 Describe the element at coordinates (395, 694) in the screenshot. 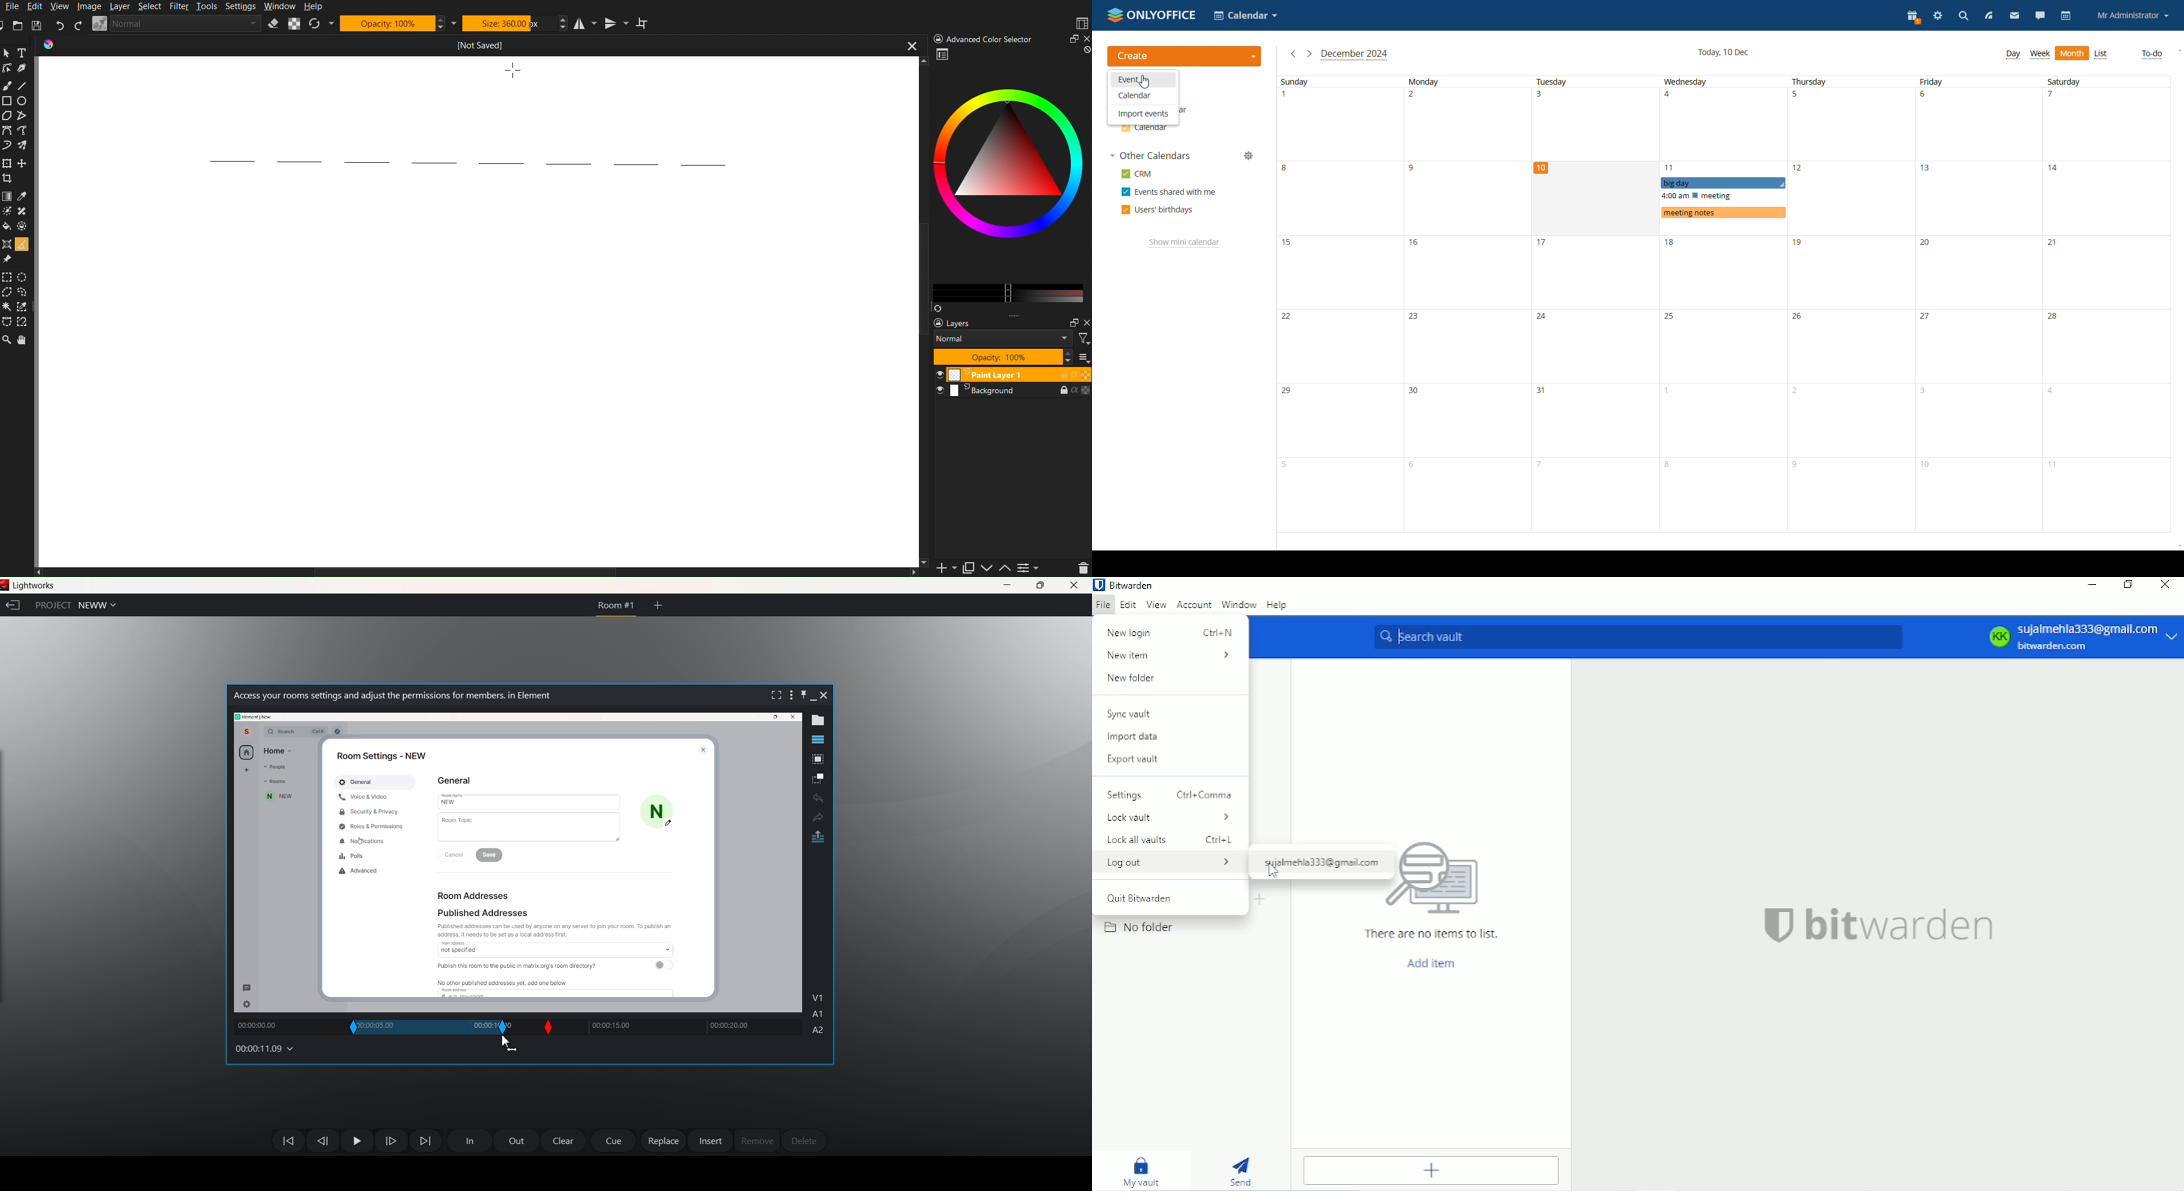

I see ` Access your rooms settings and adjust the permissions for members. in Element` at that location.